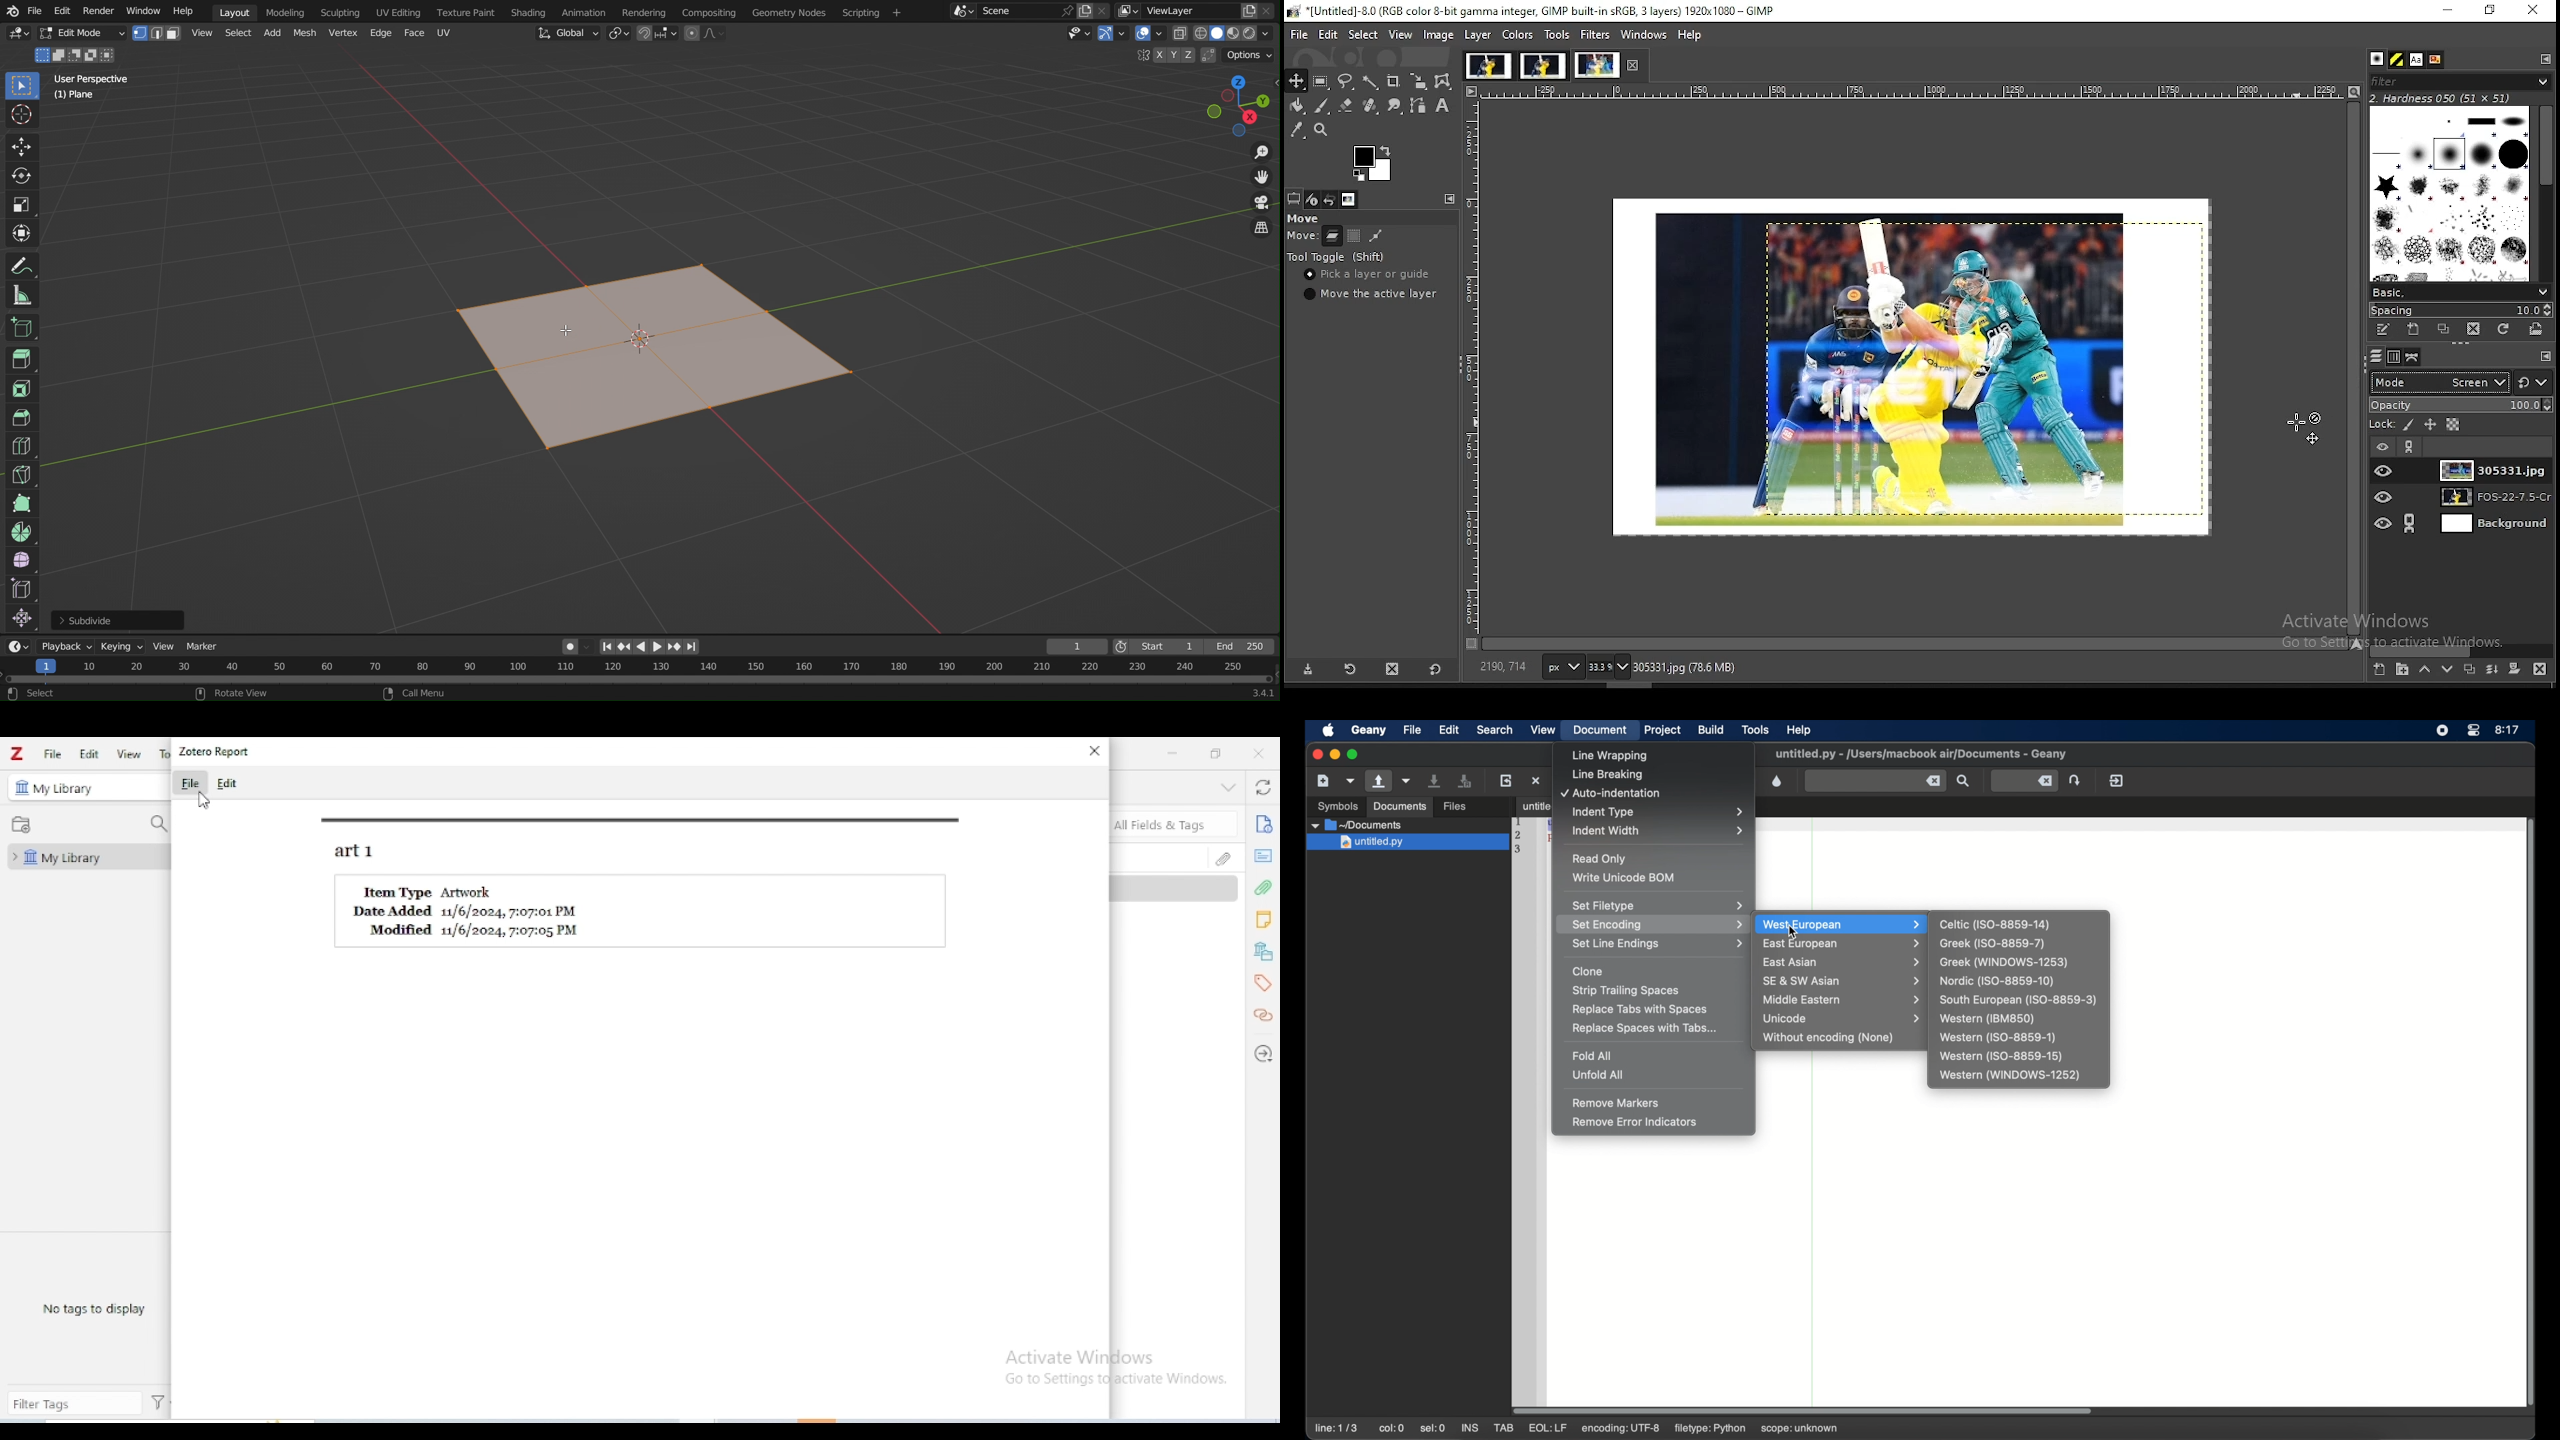 Image resolution: width=2576 pixels, height=1456 pixels. What do you see at coordinates (1080, 1357) in the screenshot?
I see `Activate Windows` at bounding box center [1080, 1357].